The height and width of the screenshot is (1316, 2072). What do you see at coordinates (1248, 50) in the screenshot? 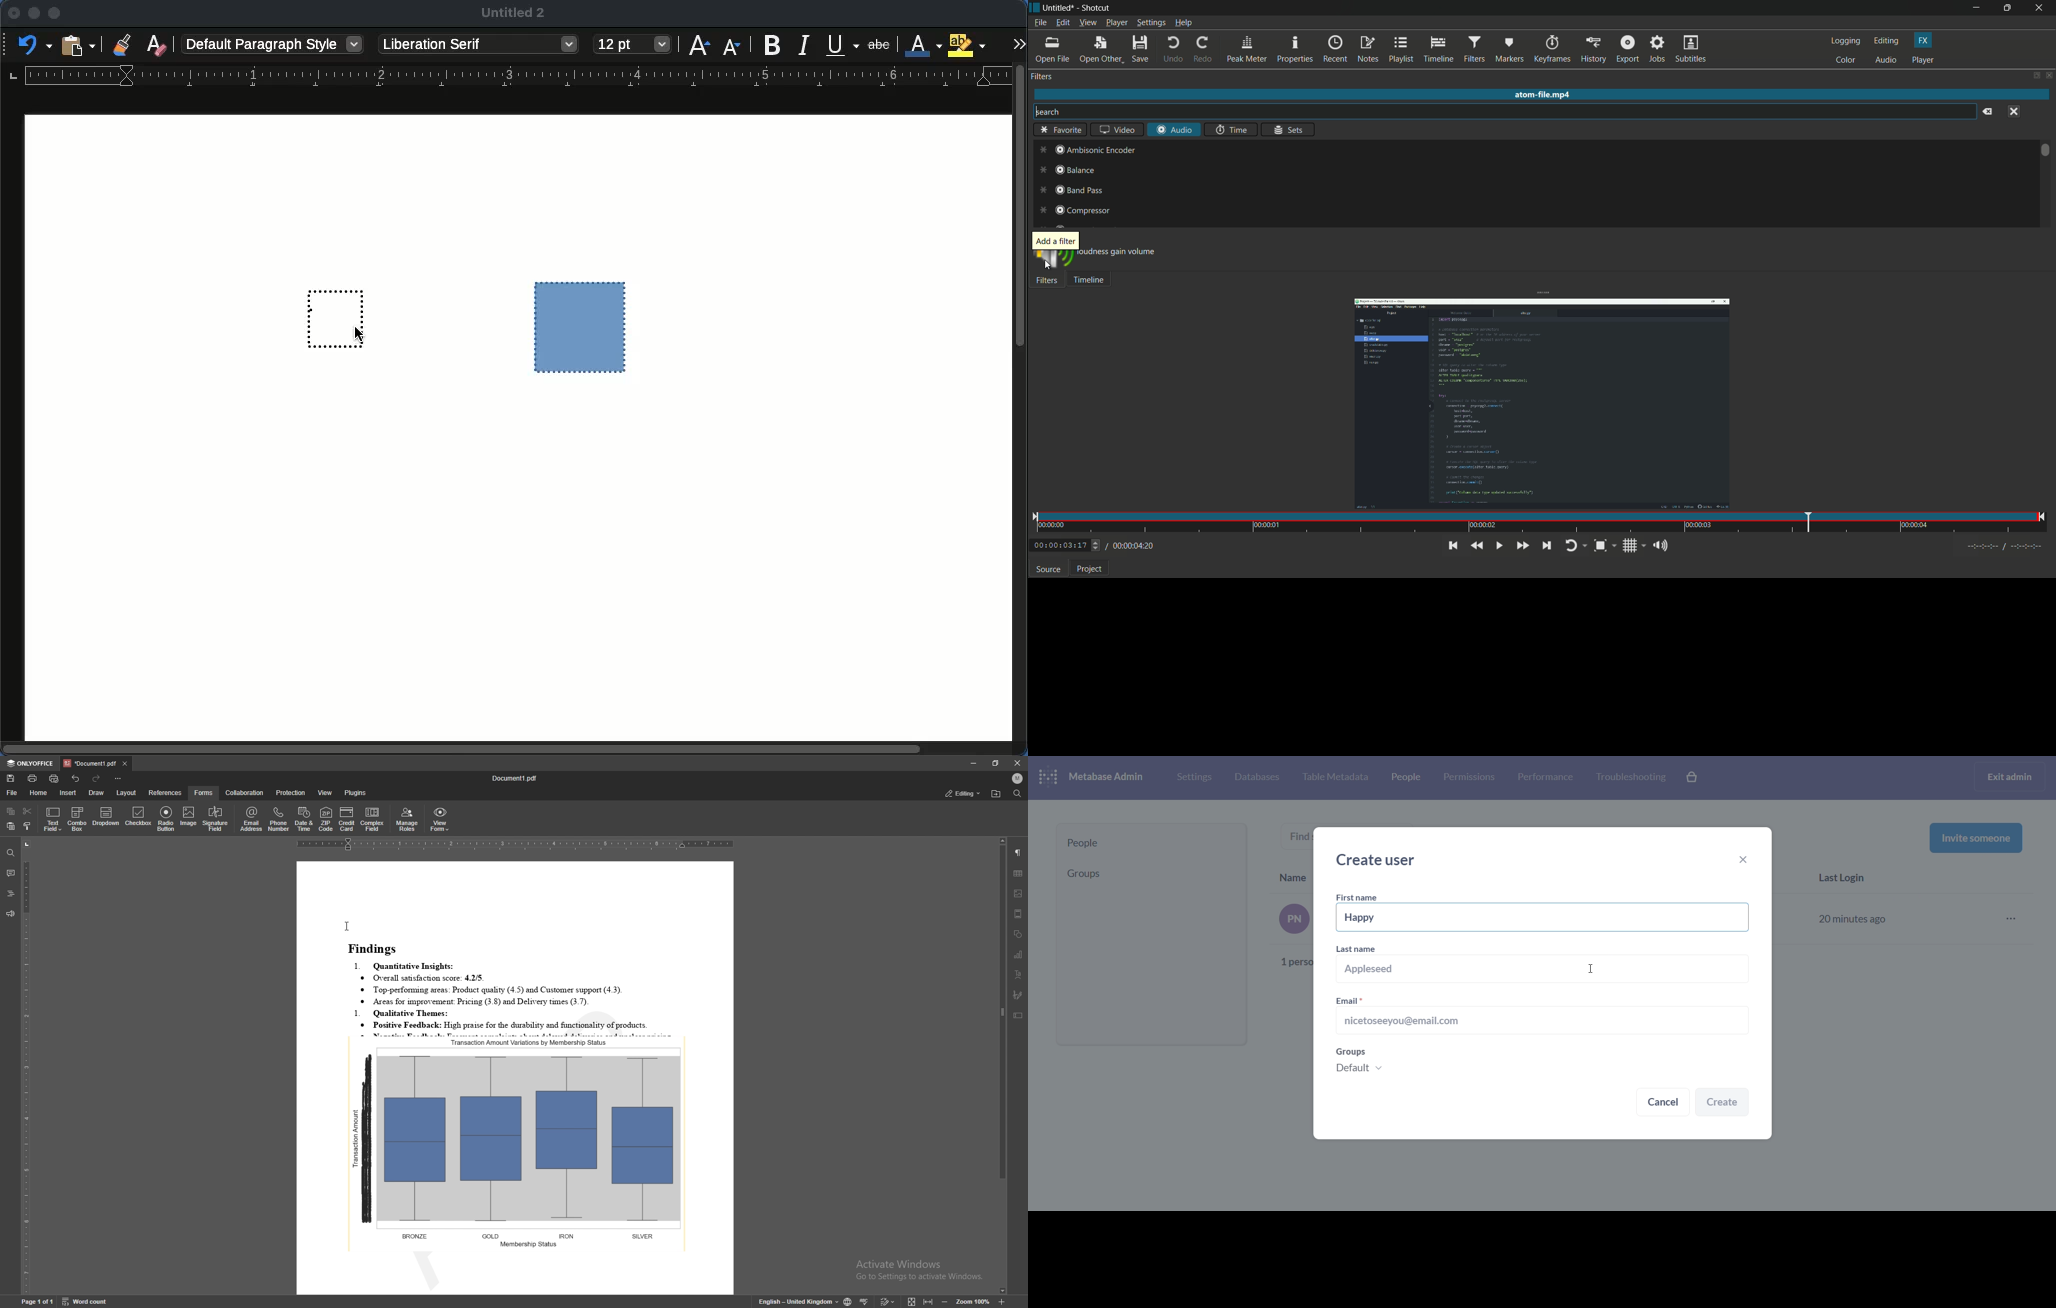
I see `peak meter` at bounding box center [1248, 50].